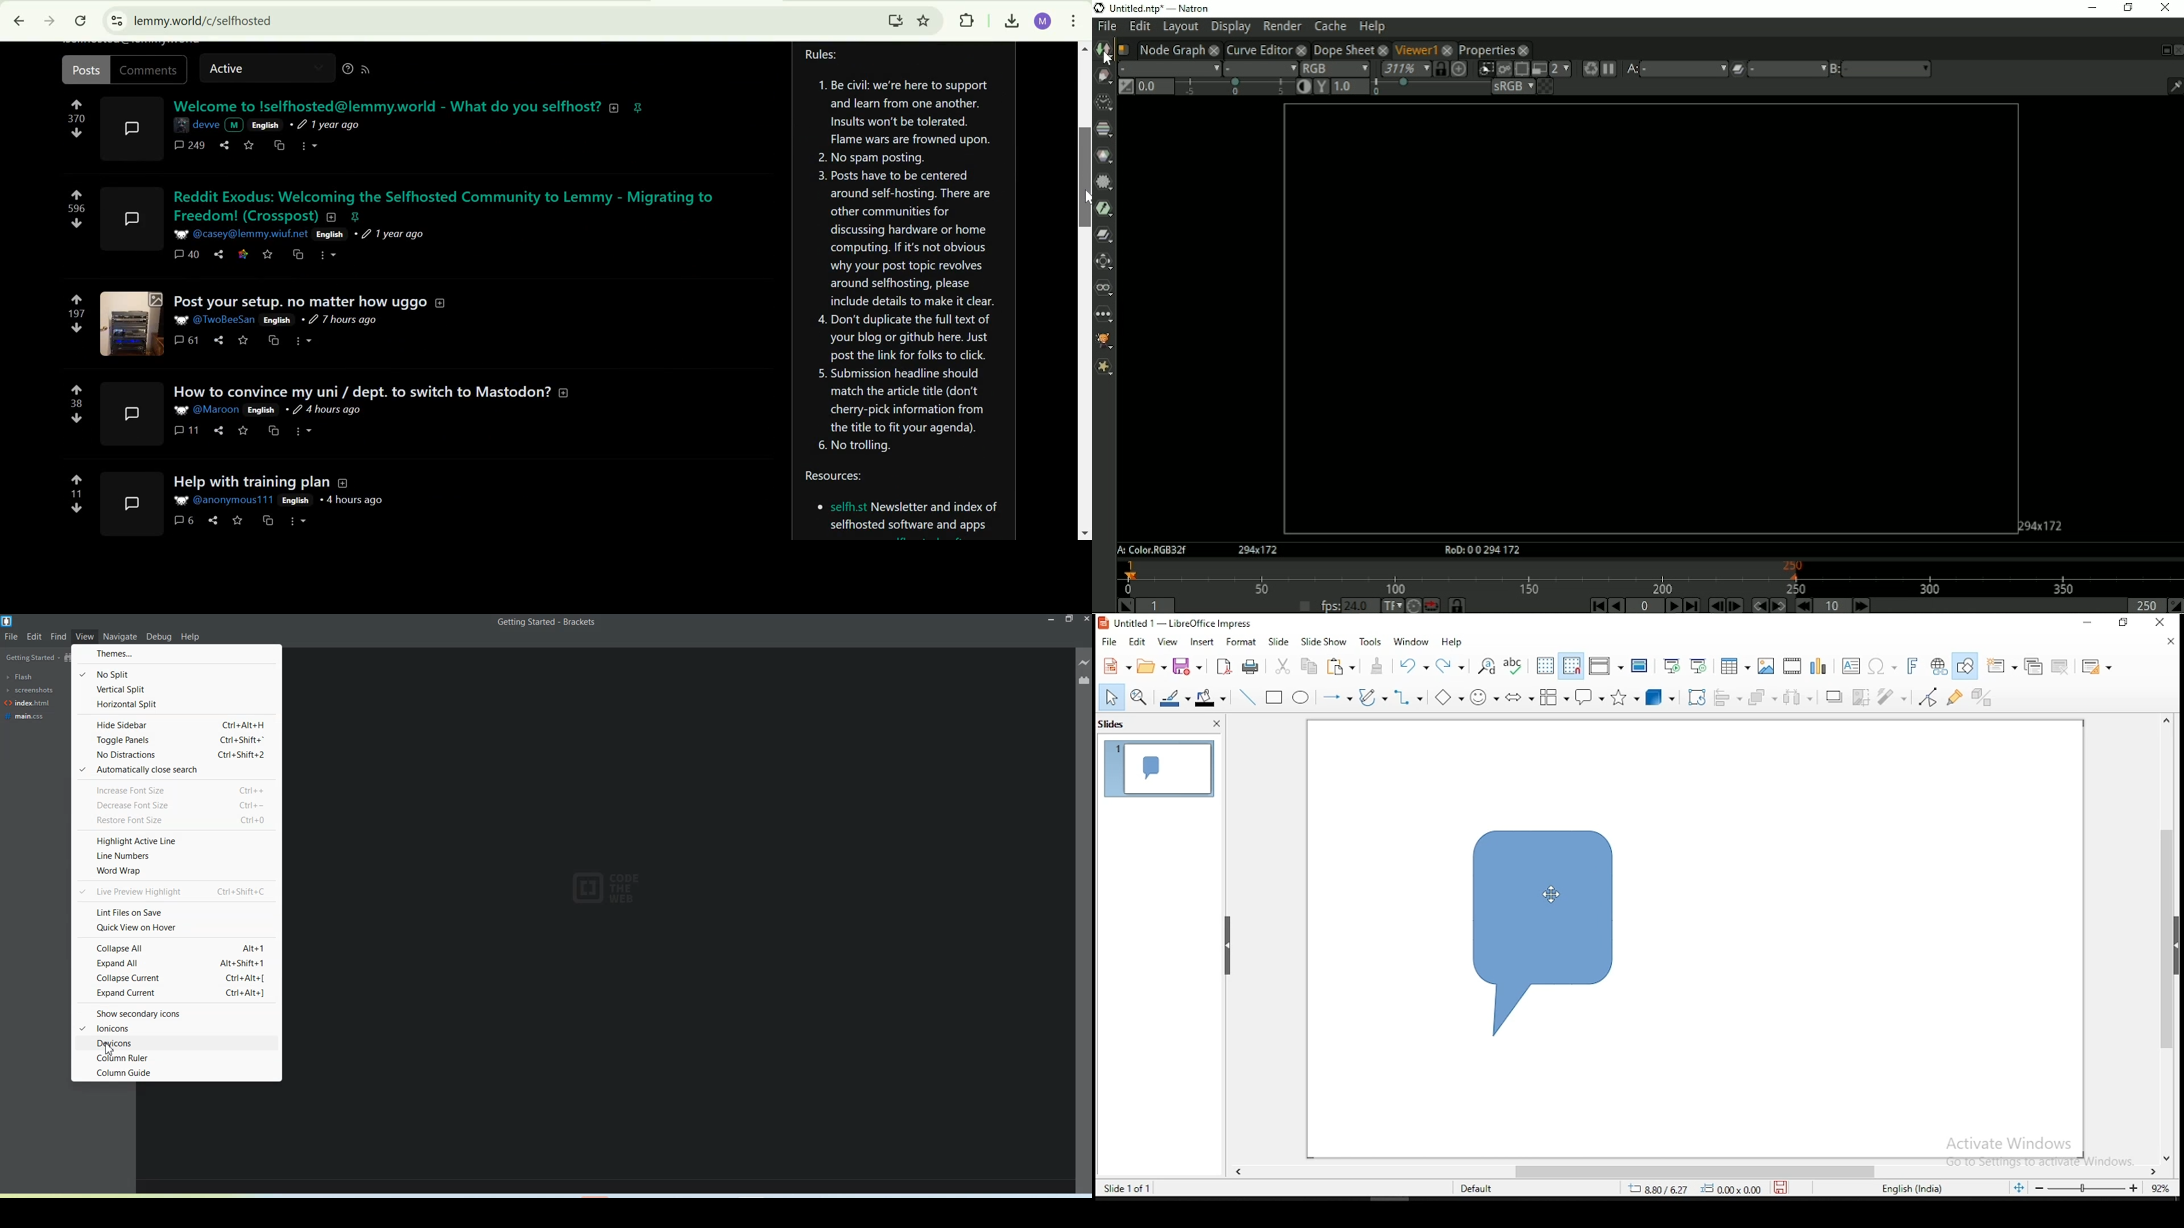 The image size is (2184, 1232). Describe the element at coordinates (176, 820) in the screenshot. I see `Restore Font Size` at that location.